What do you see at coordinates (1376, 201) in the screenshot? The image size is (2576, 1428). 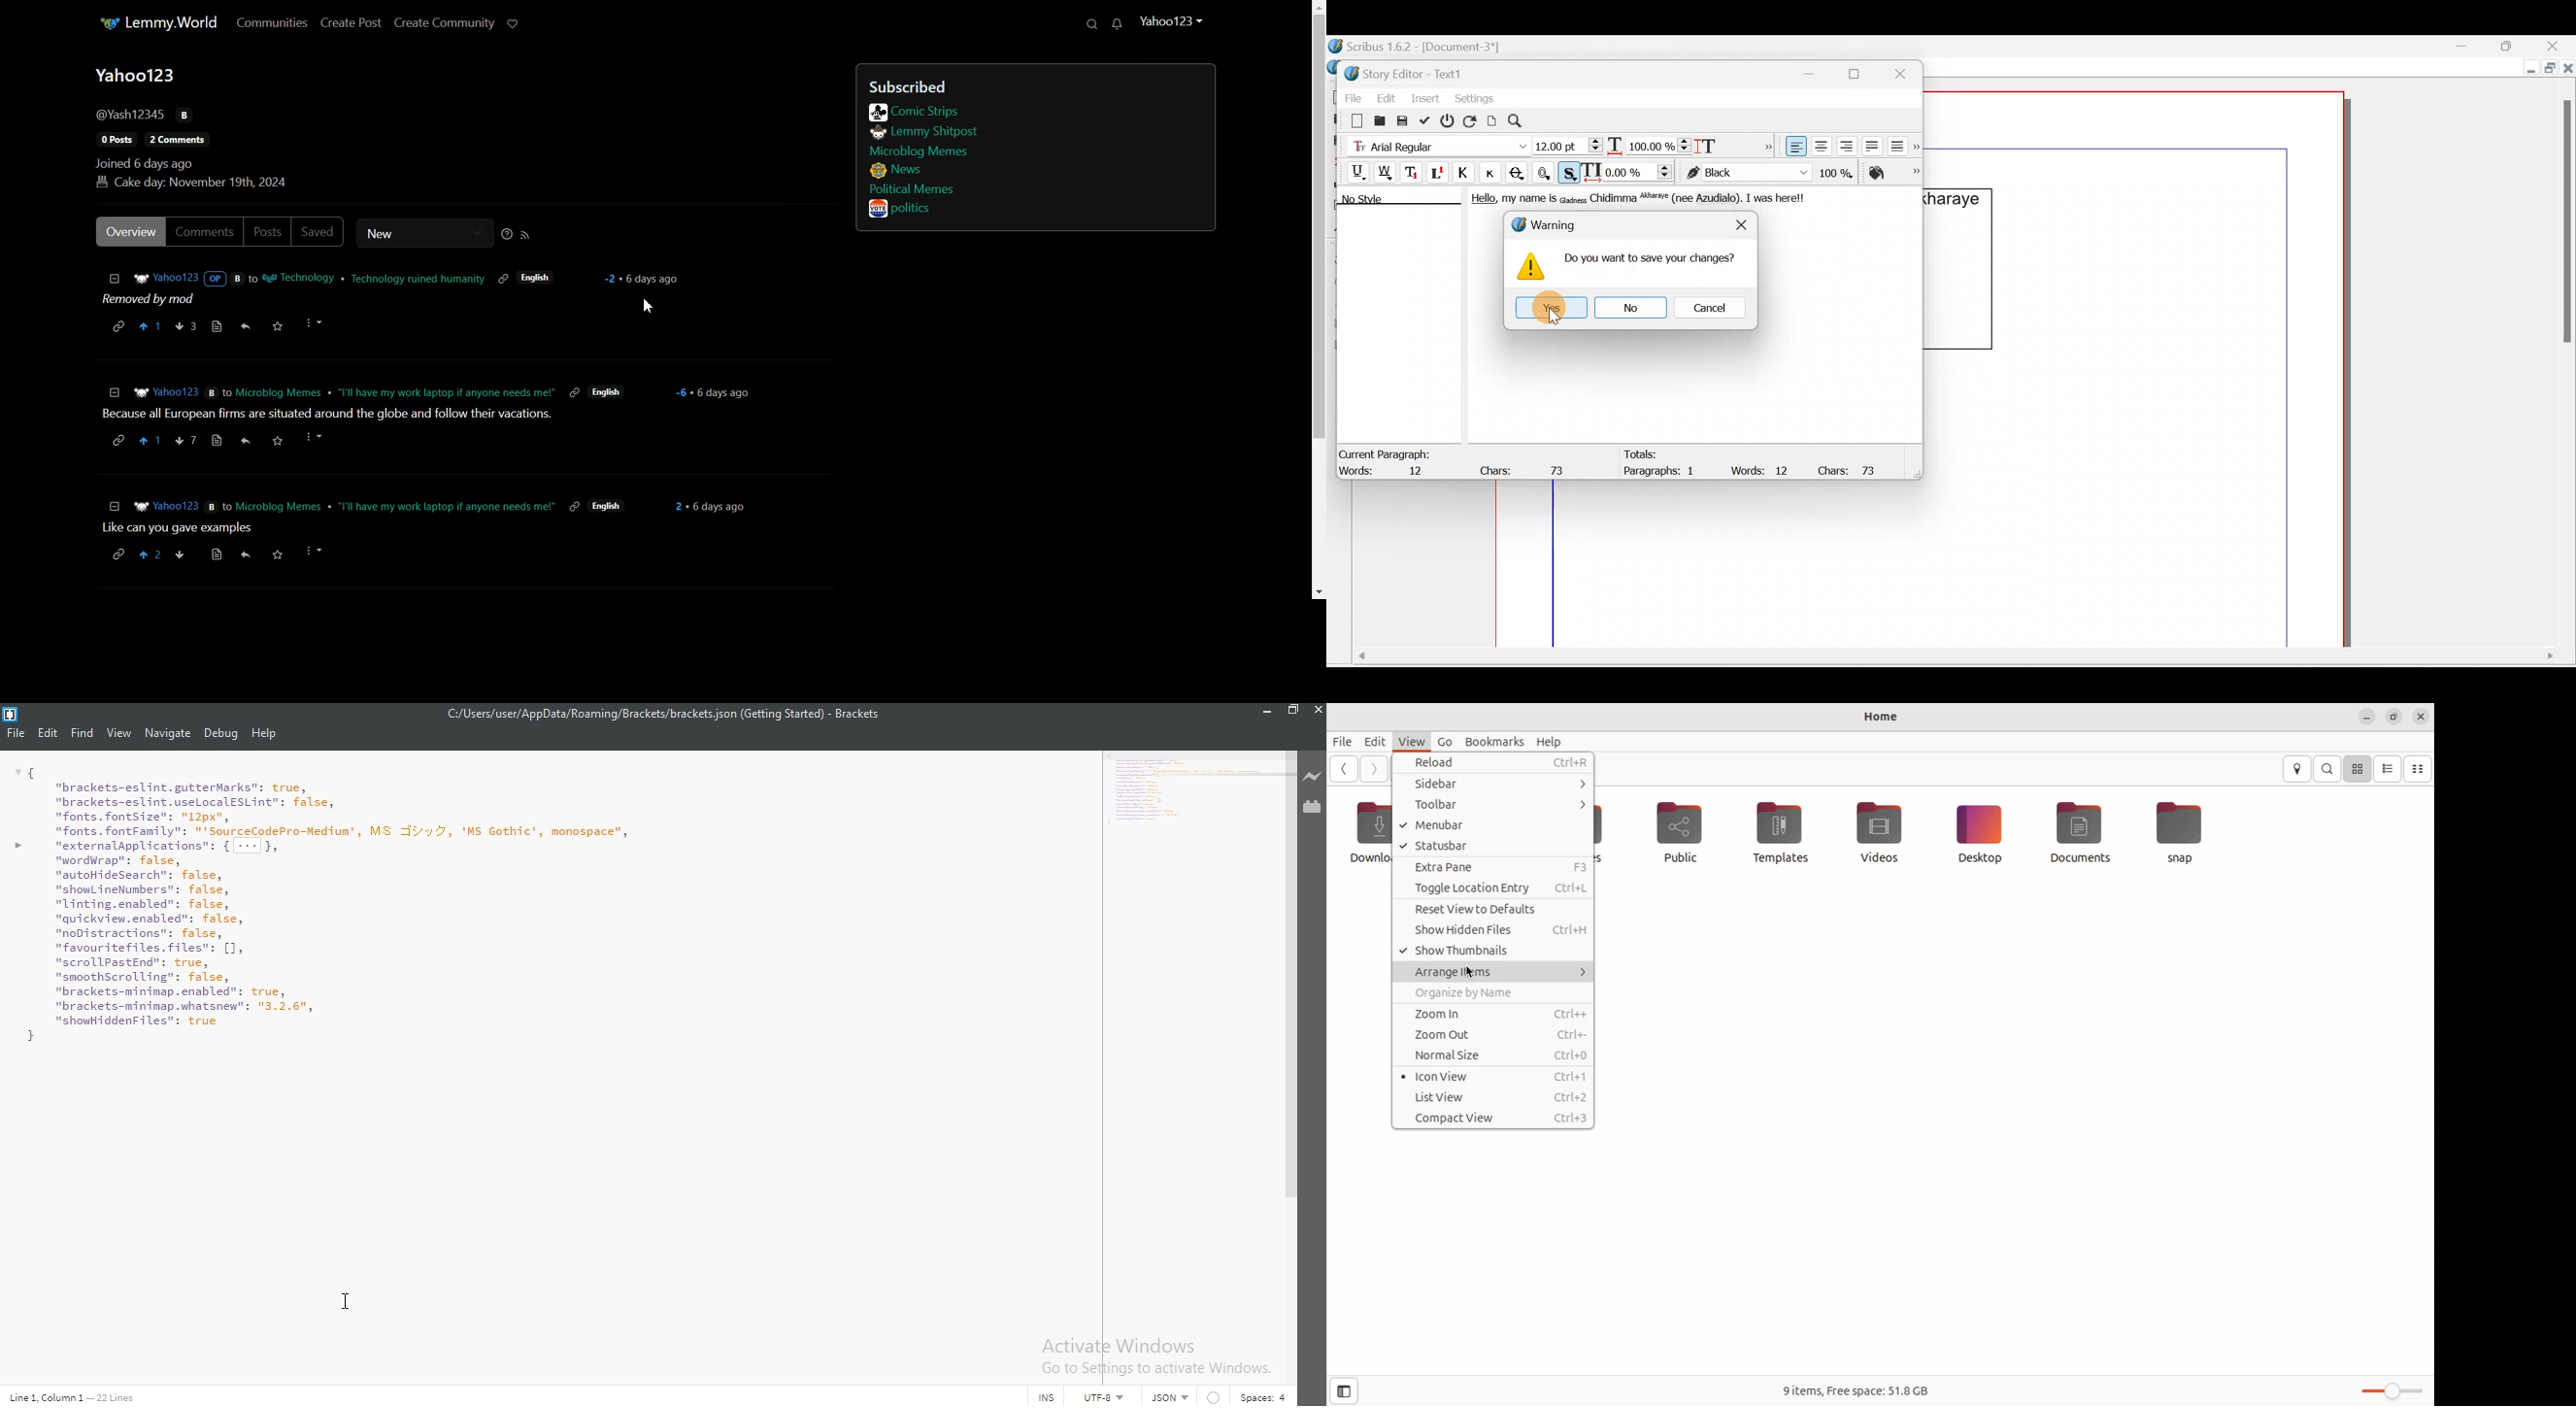 I see `No style` at bounding box center [1376, 201].